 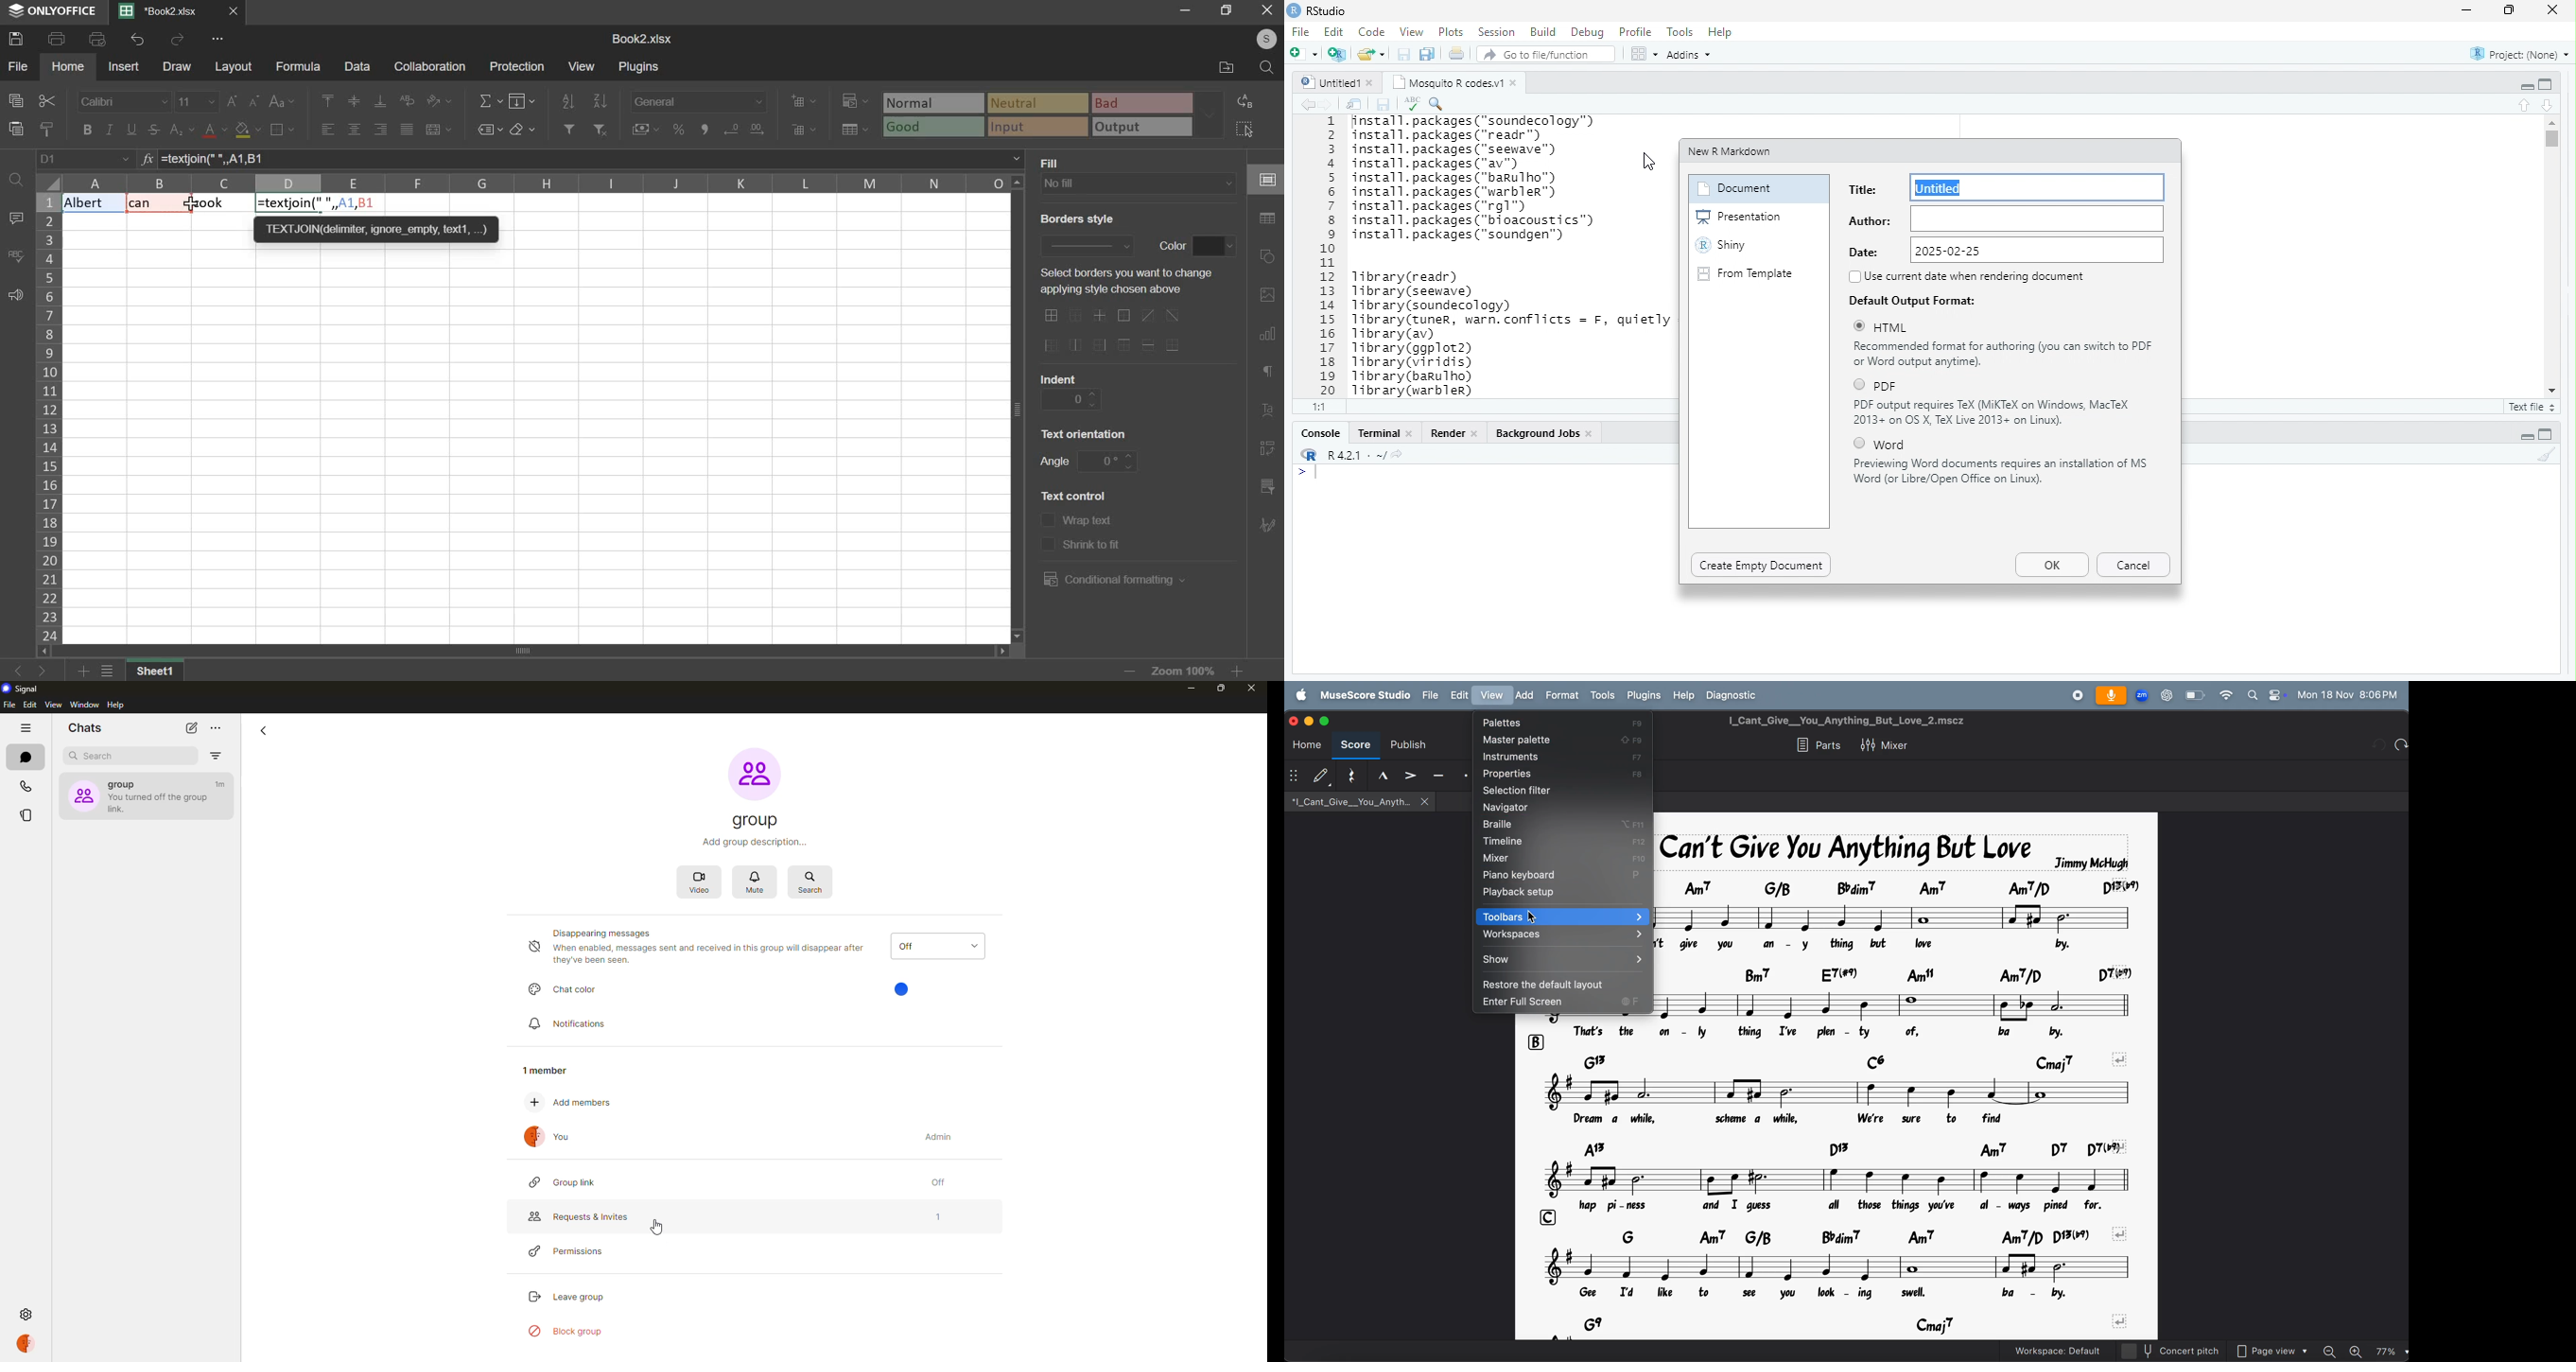 What do you see at coordinates (1331, 256) in the screenshot?
I see `1 2 3 4 5 6 7 8 9 10 11 12 13 14 15 16 17 18 19 20` at bounding box center [1331, 256].